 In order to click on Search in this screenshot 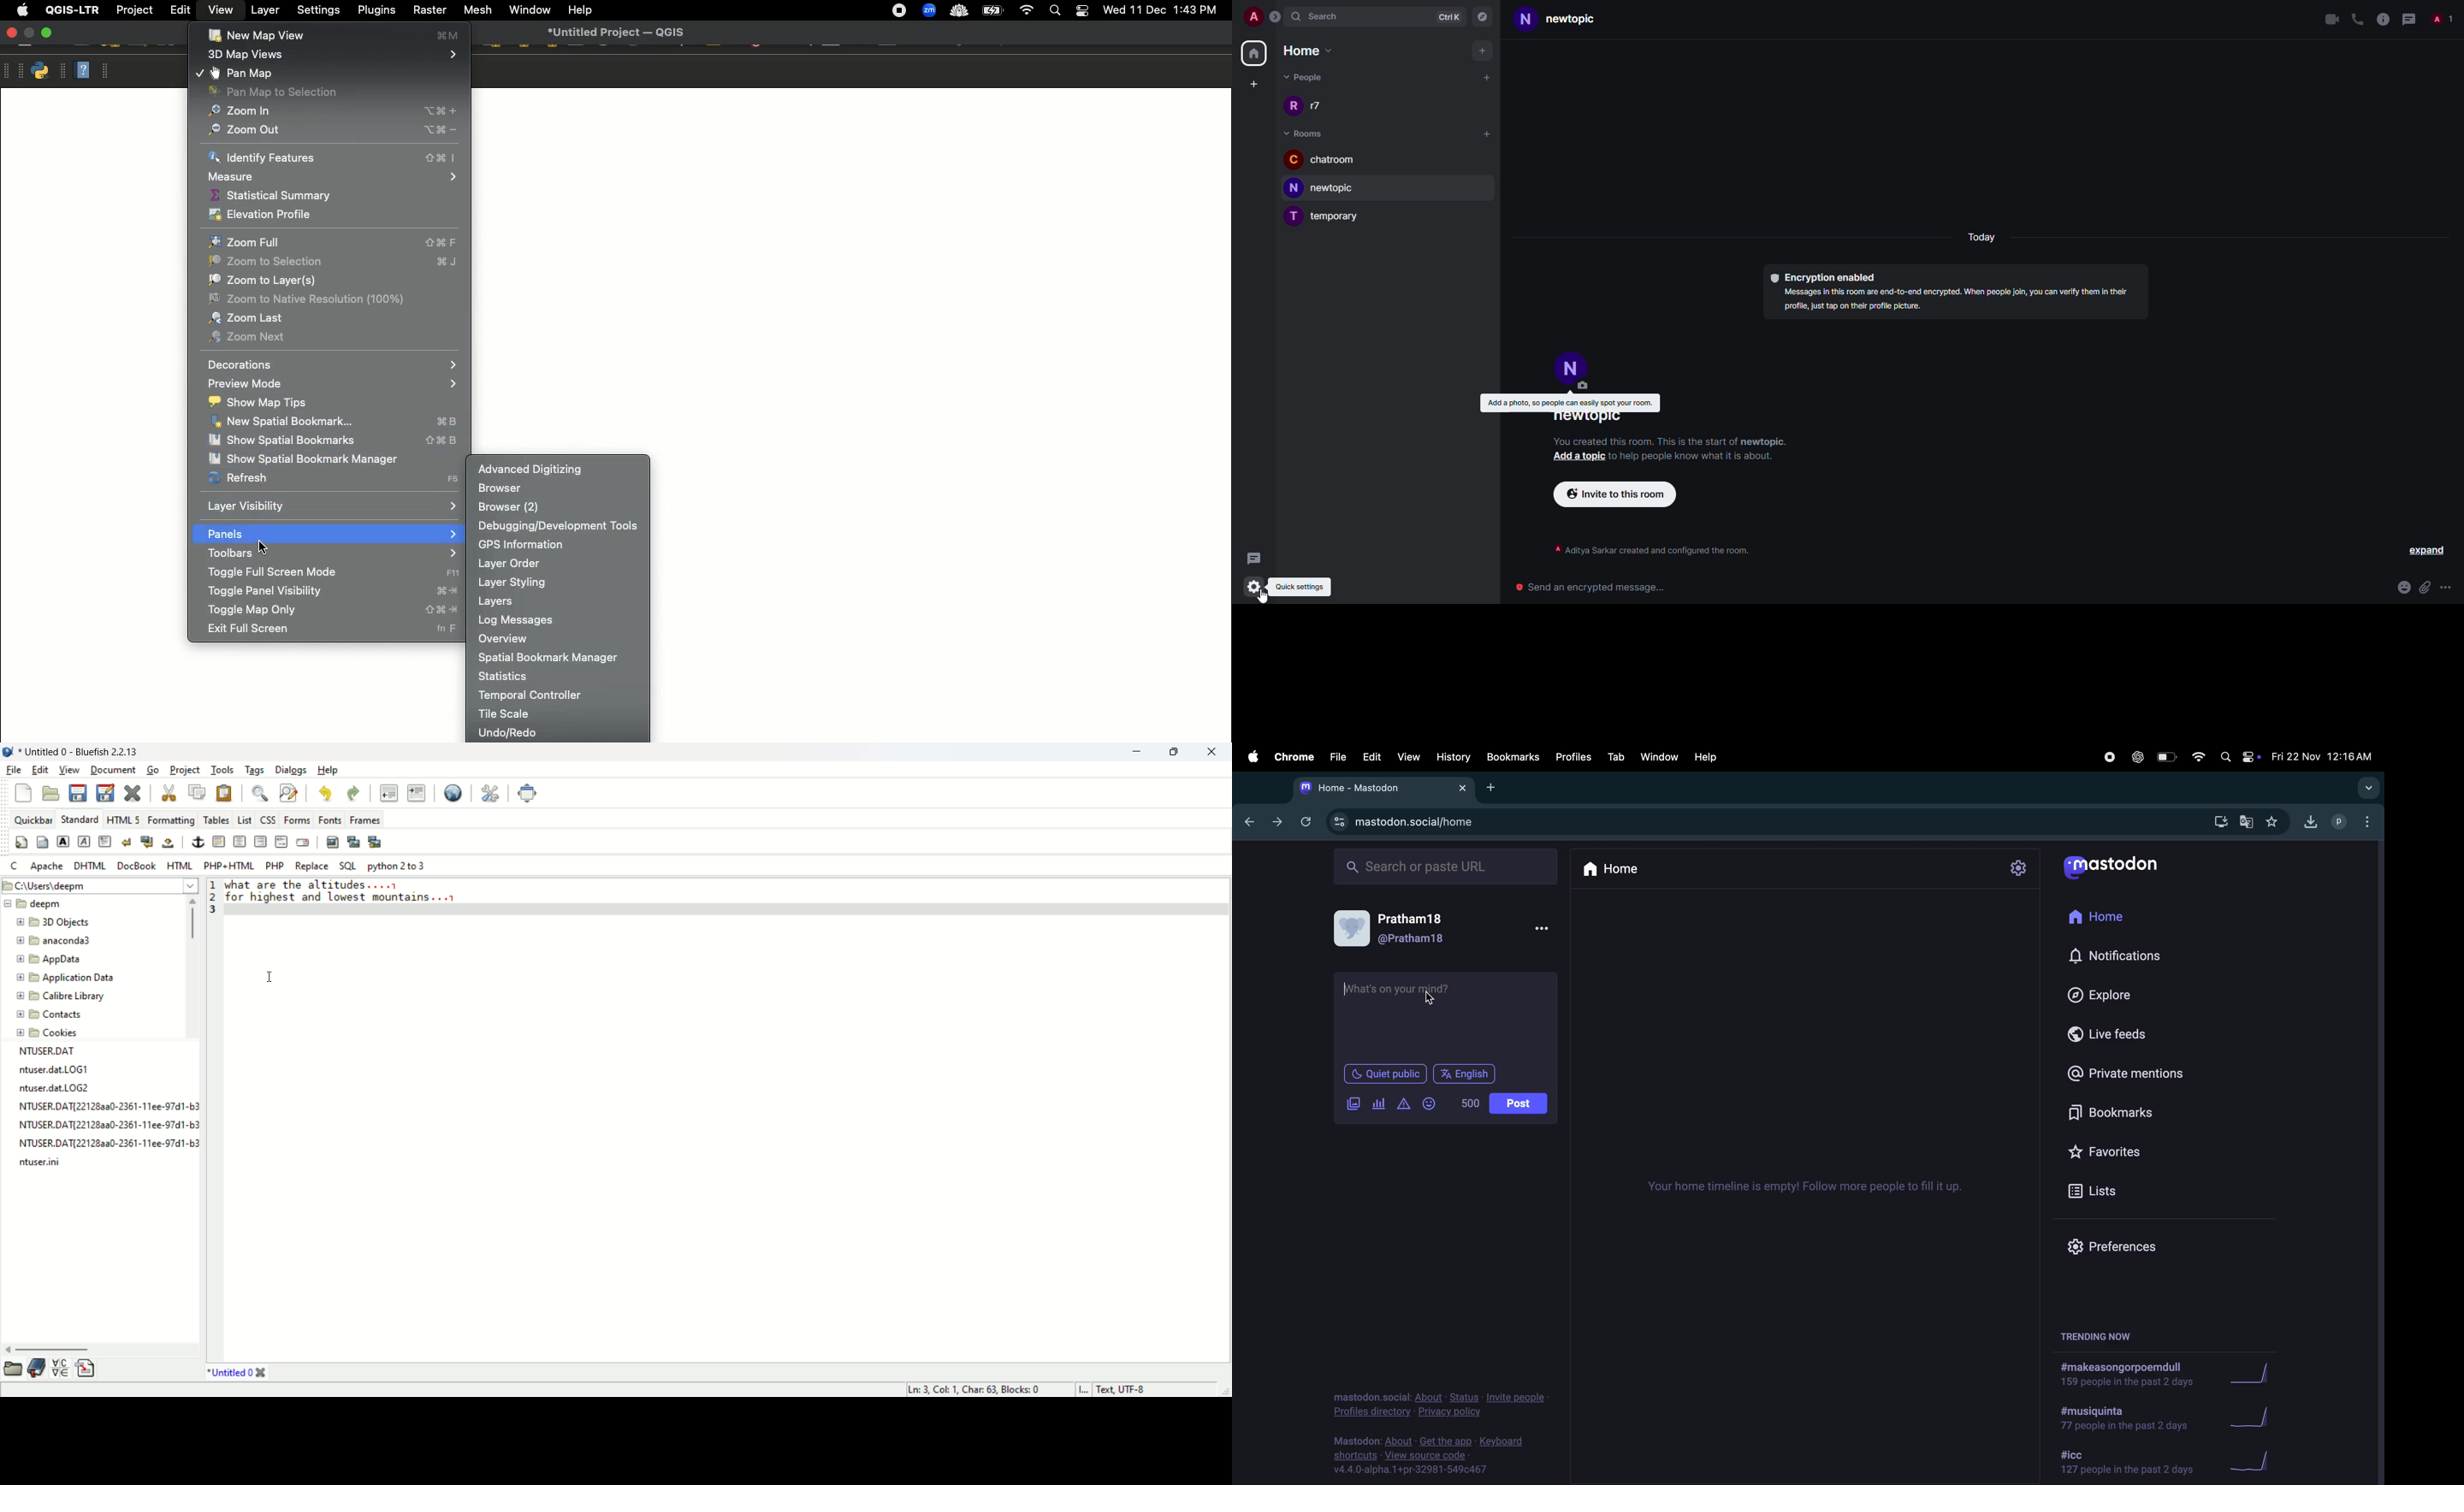, I will do `click(1053, 12)`.